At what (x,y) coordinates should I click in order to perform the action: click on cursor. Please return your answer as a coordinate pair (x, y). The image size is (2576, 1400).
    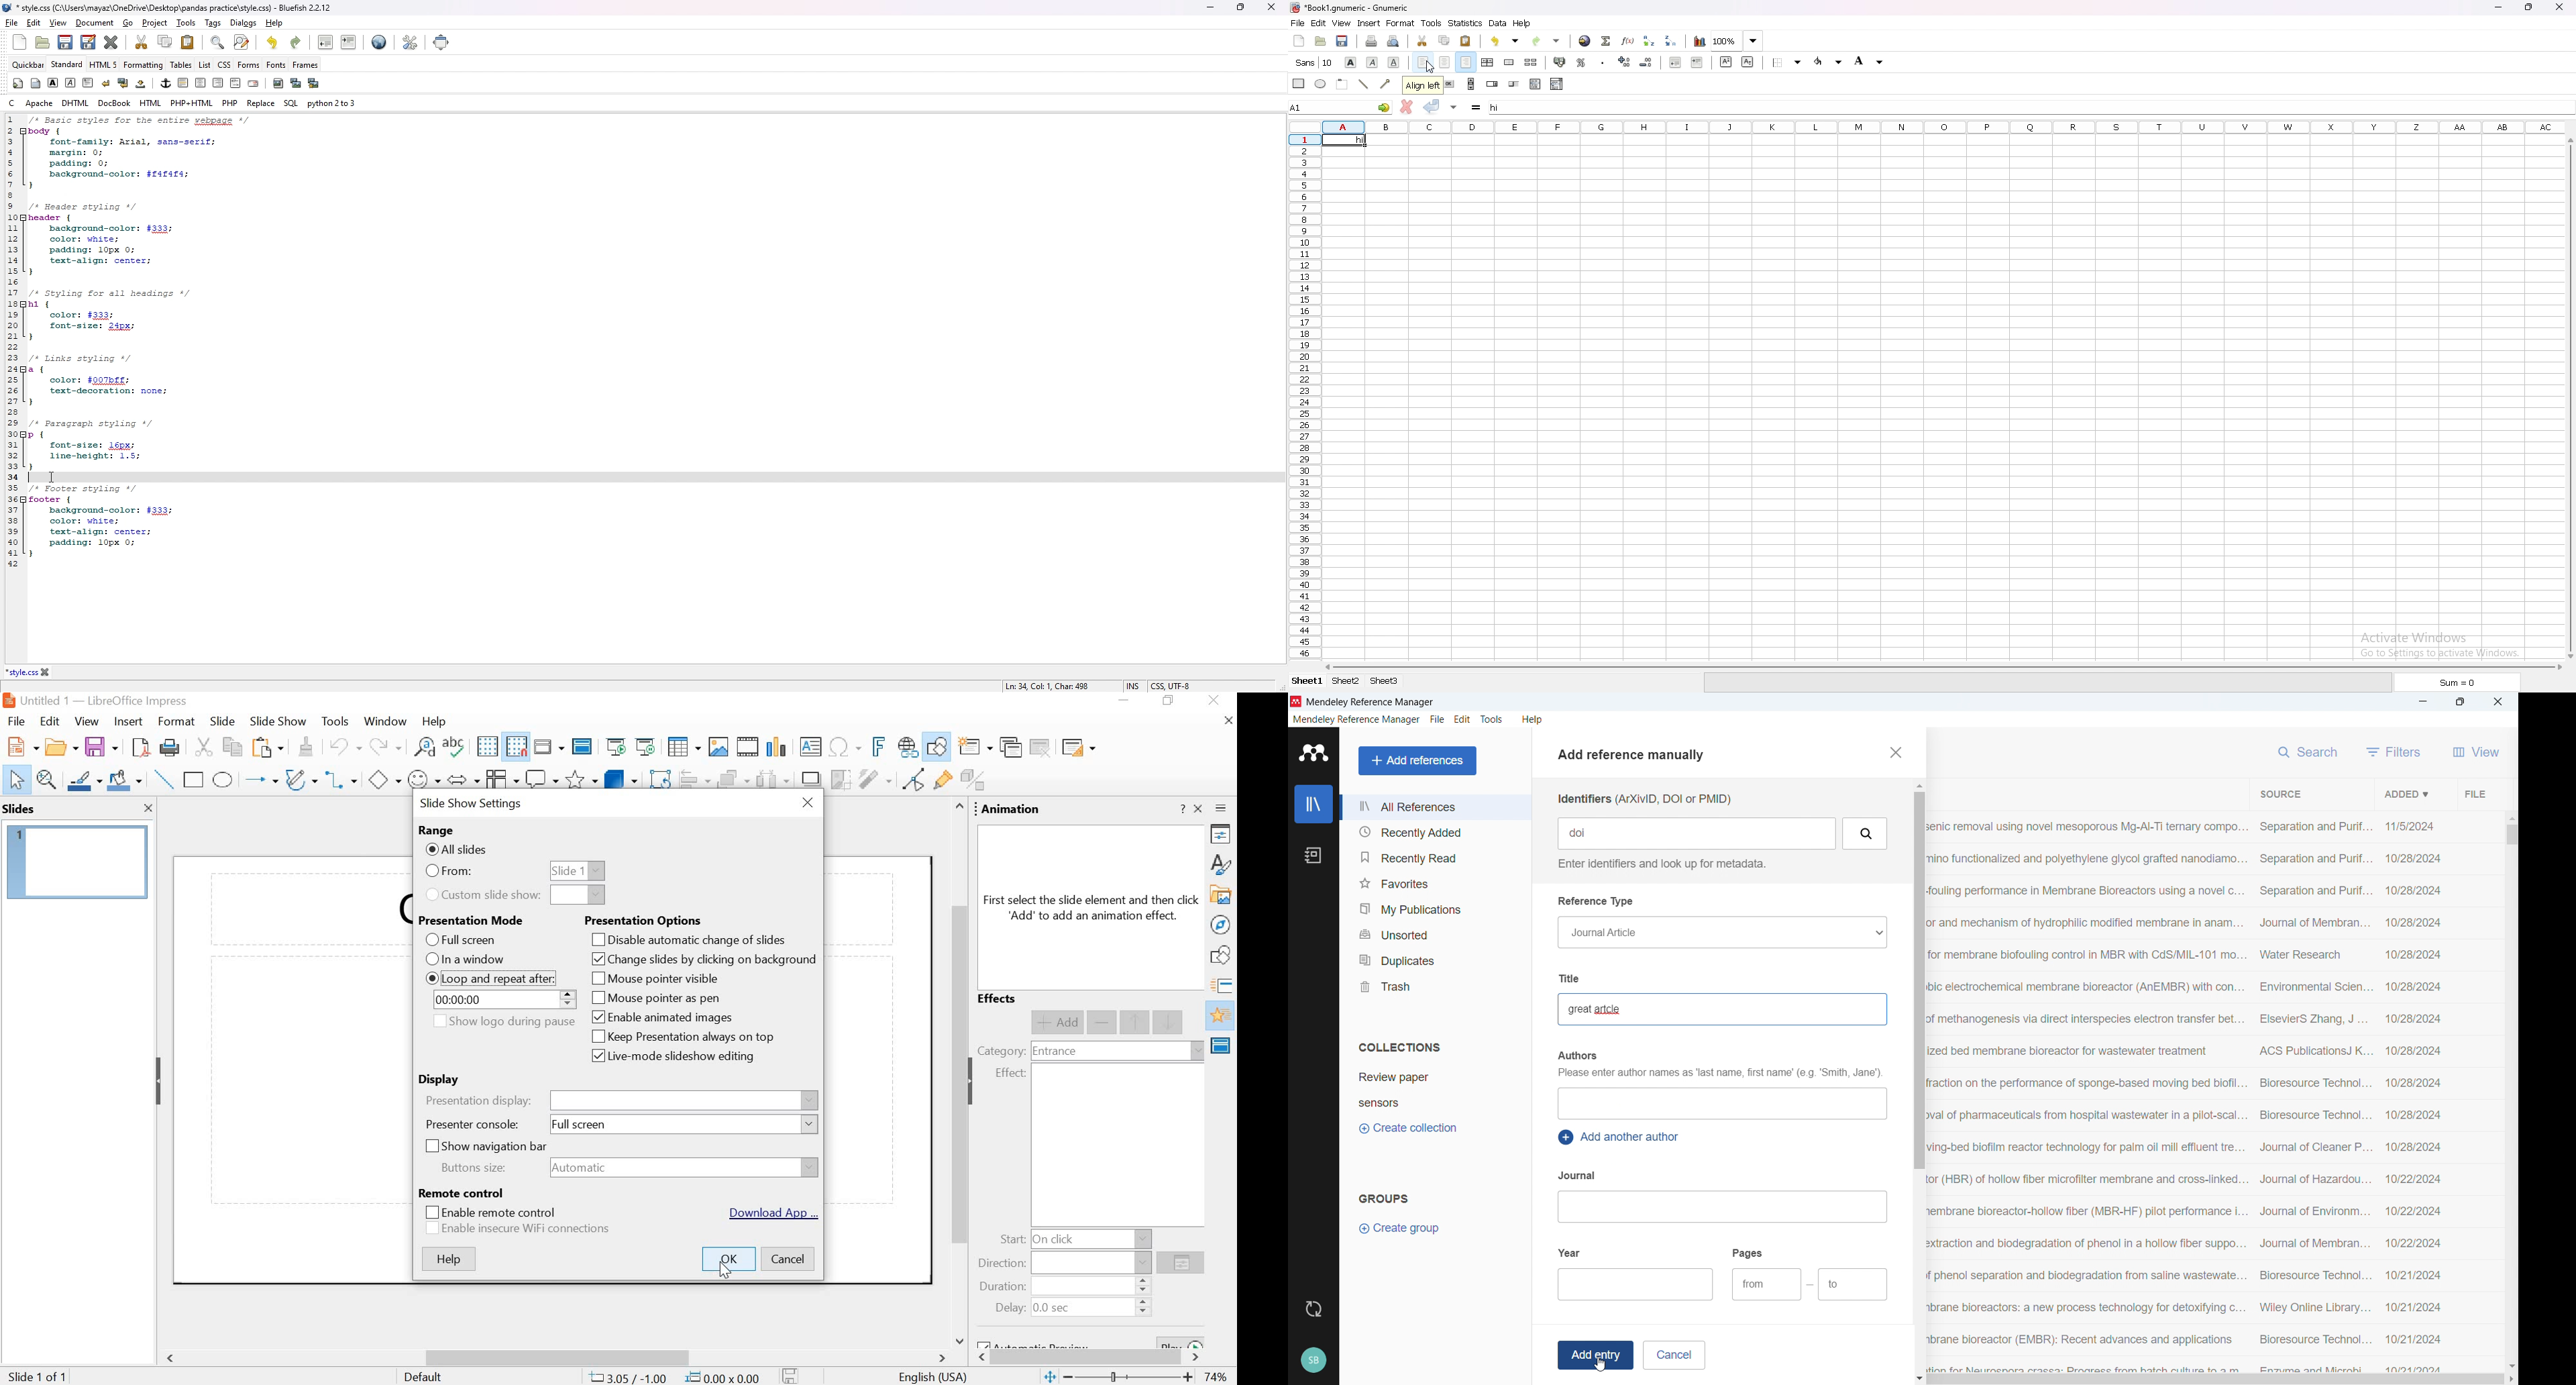
    Looking at the image, I should click on (1601, 1364).